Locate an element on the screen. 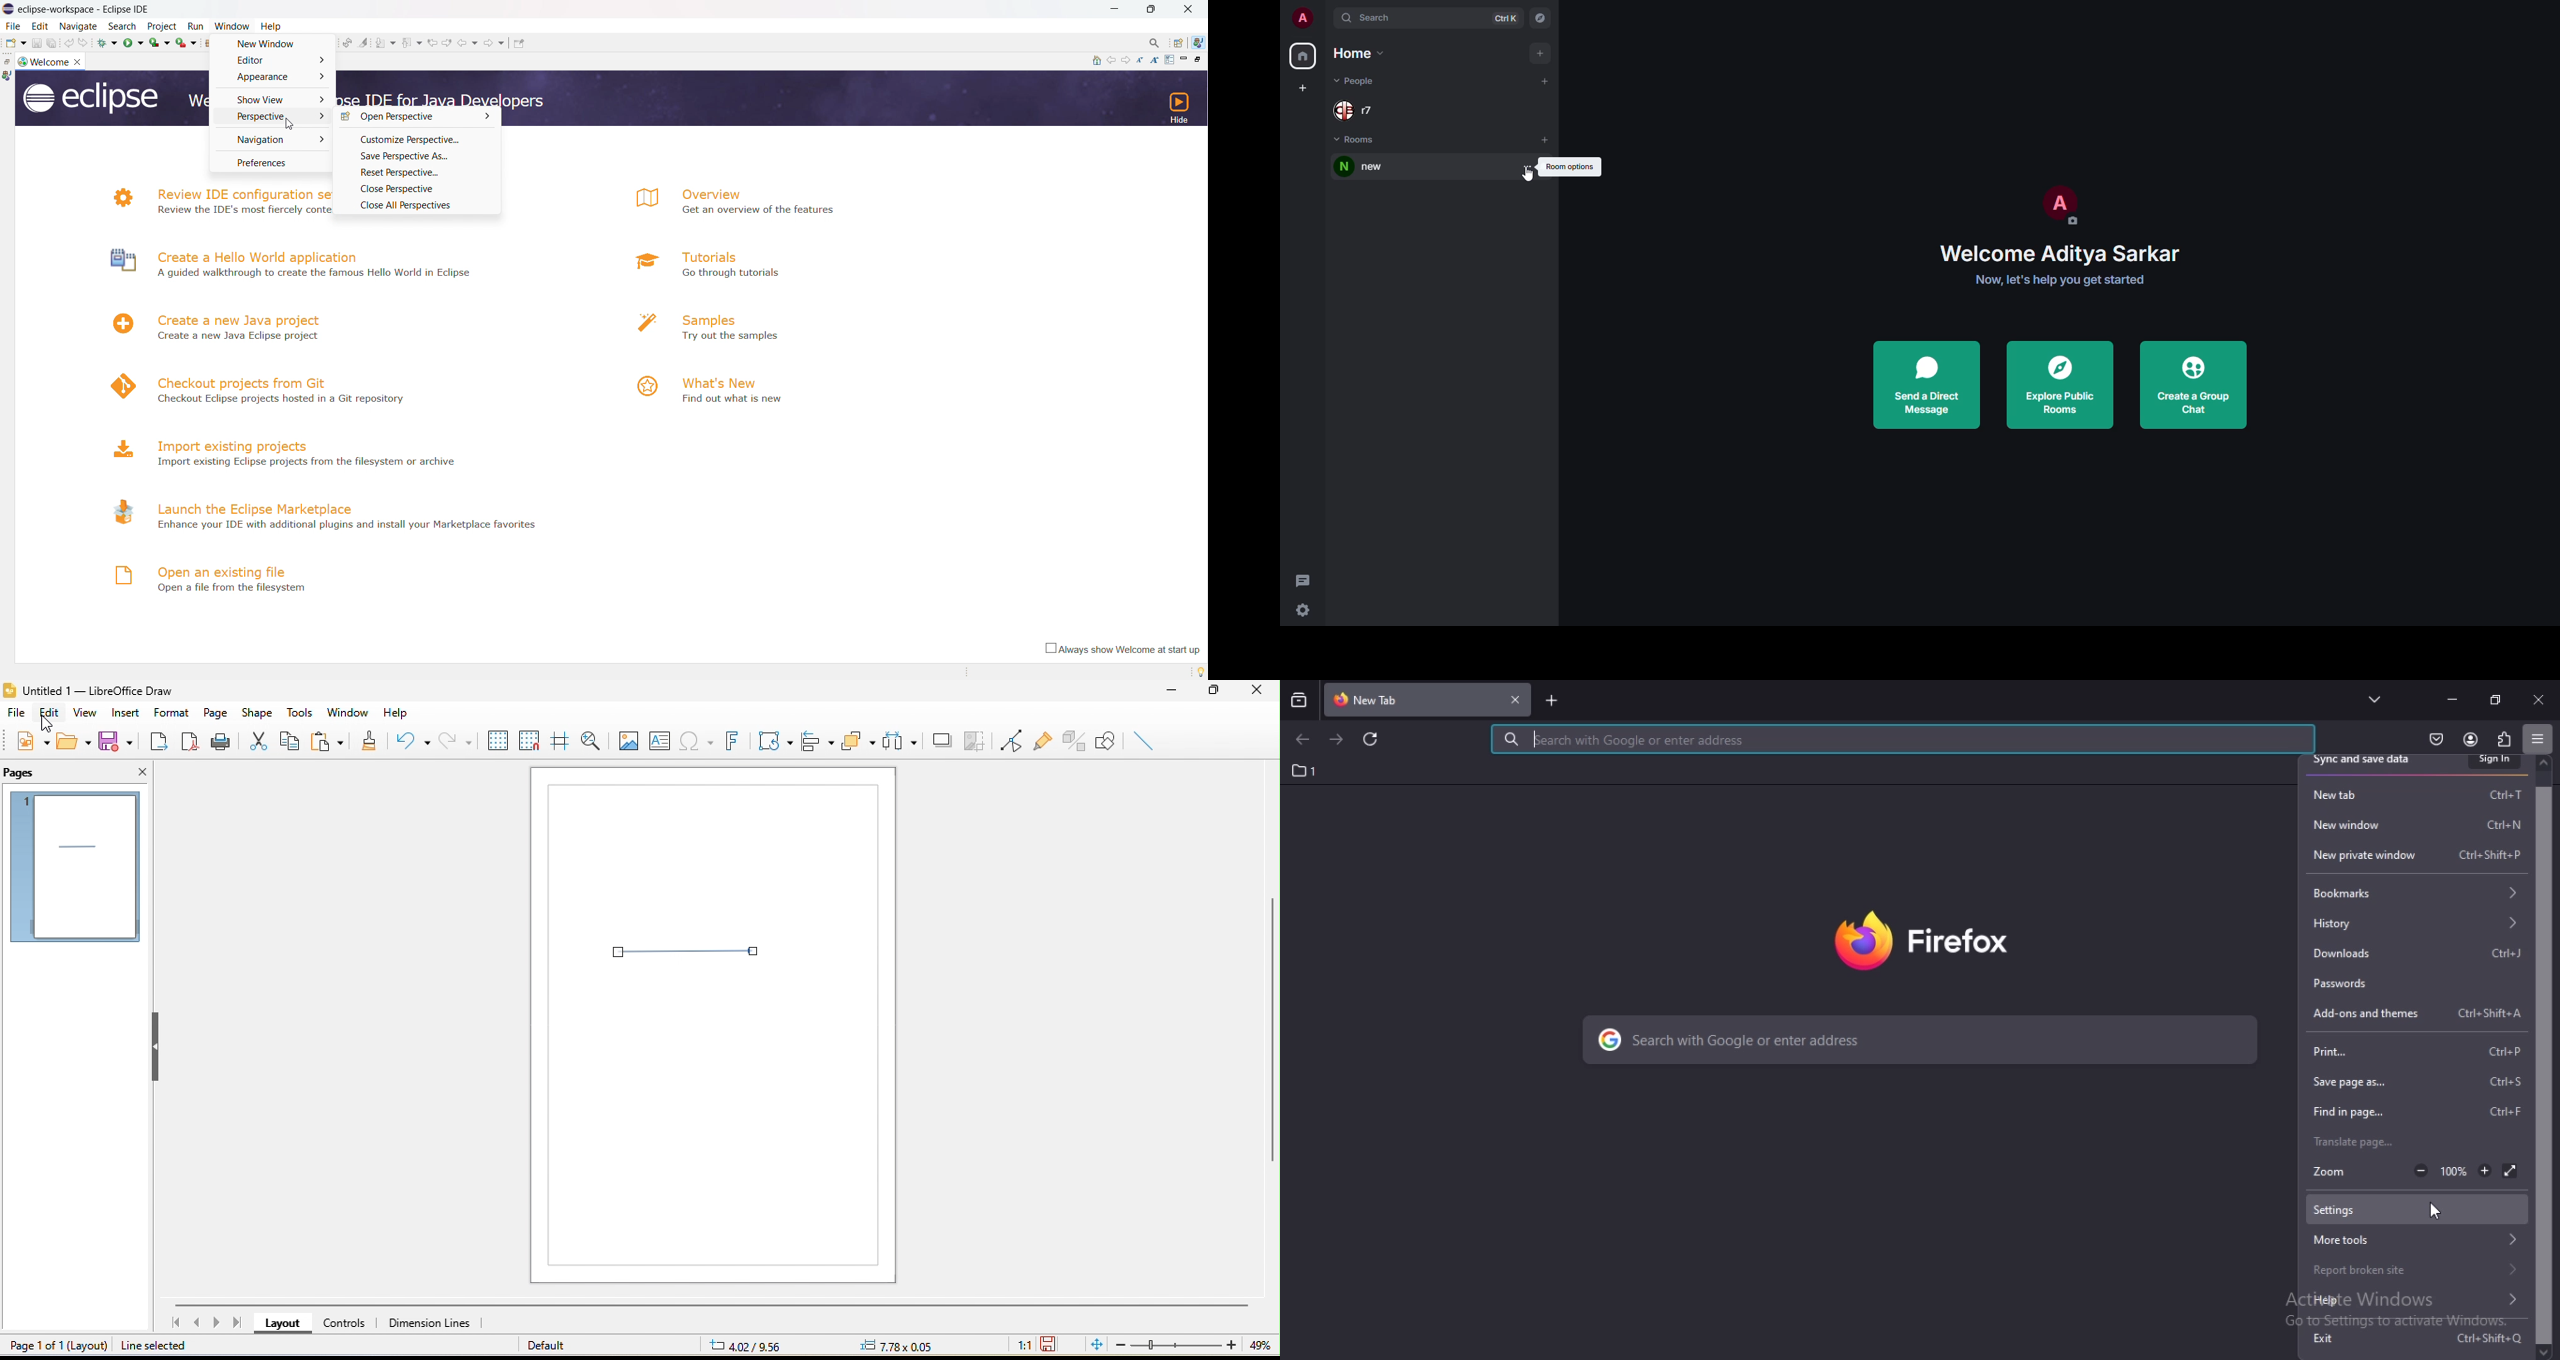 This screenshot has width=2576, height=1372. gluepoint function is located at coordinates (1041, 738).